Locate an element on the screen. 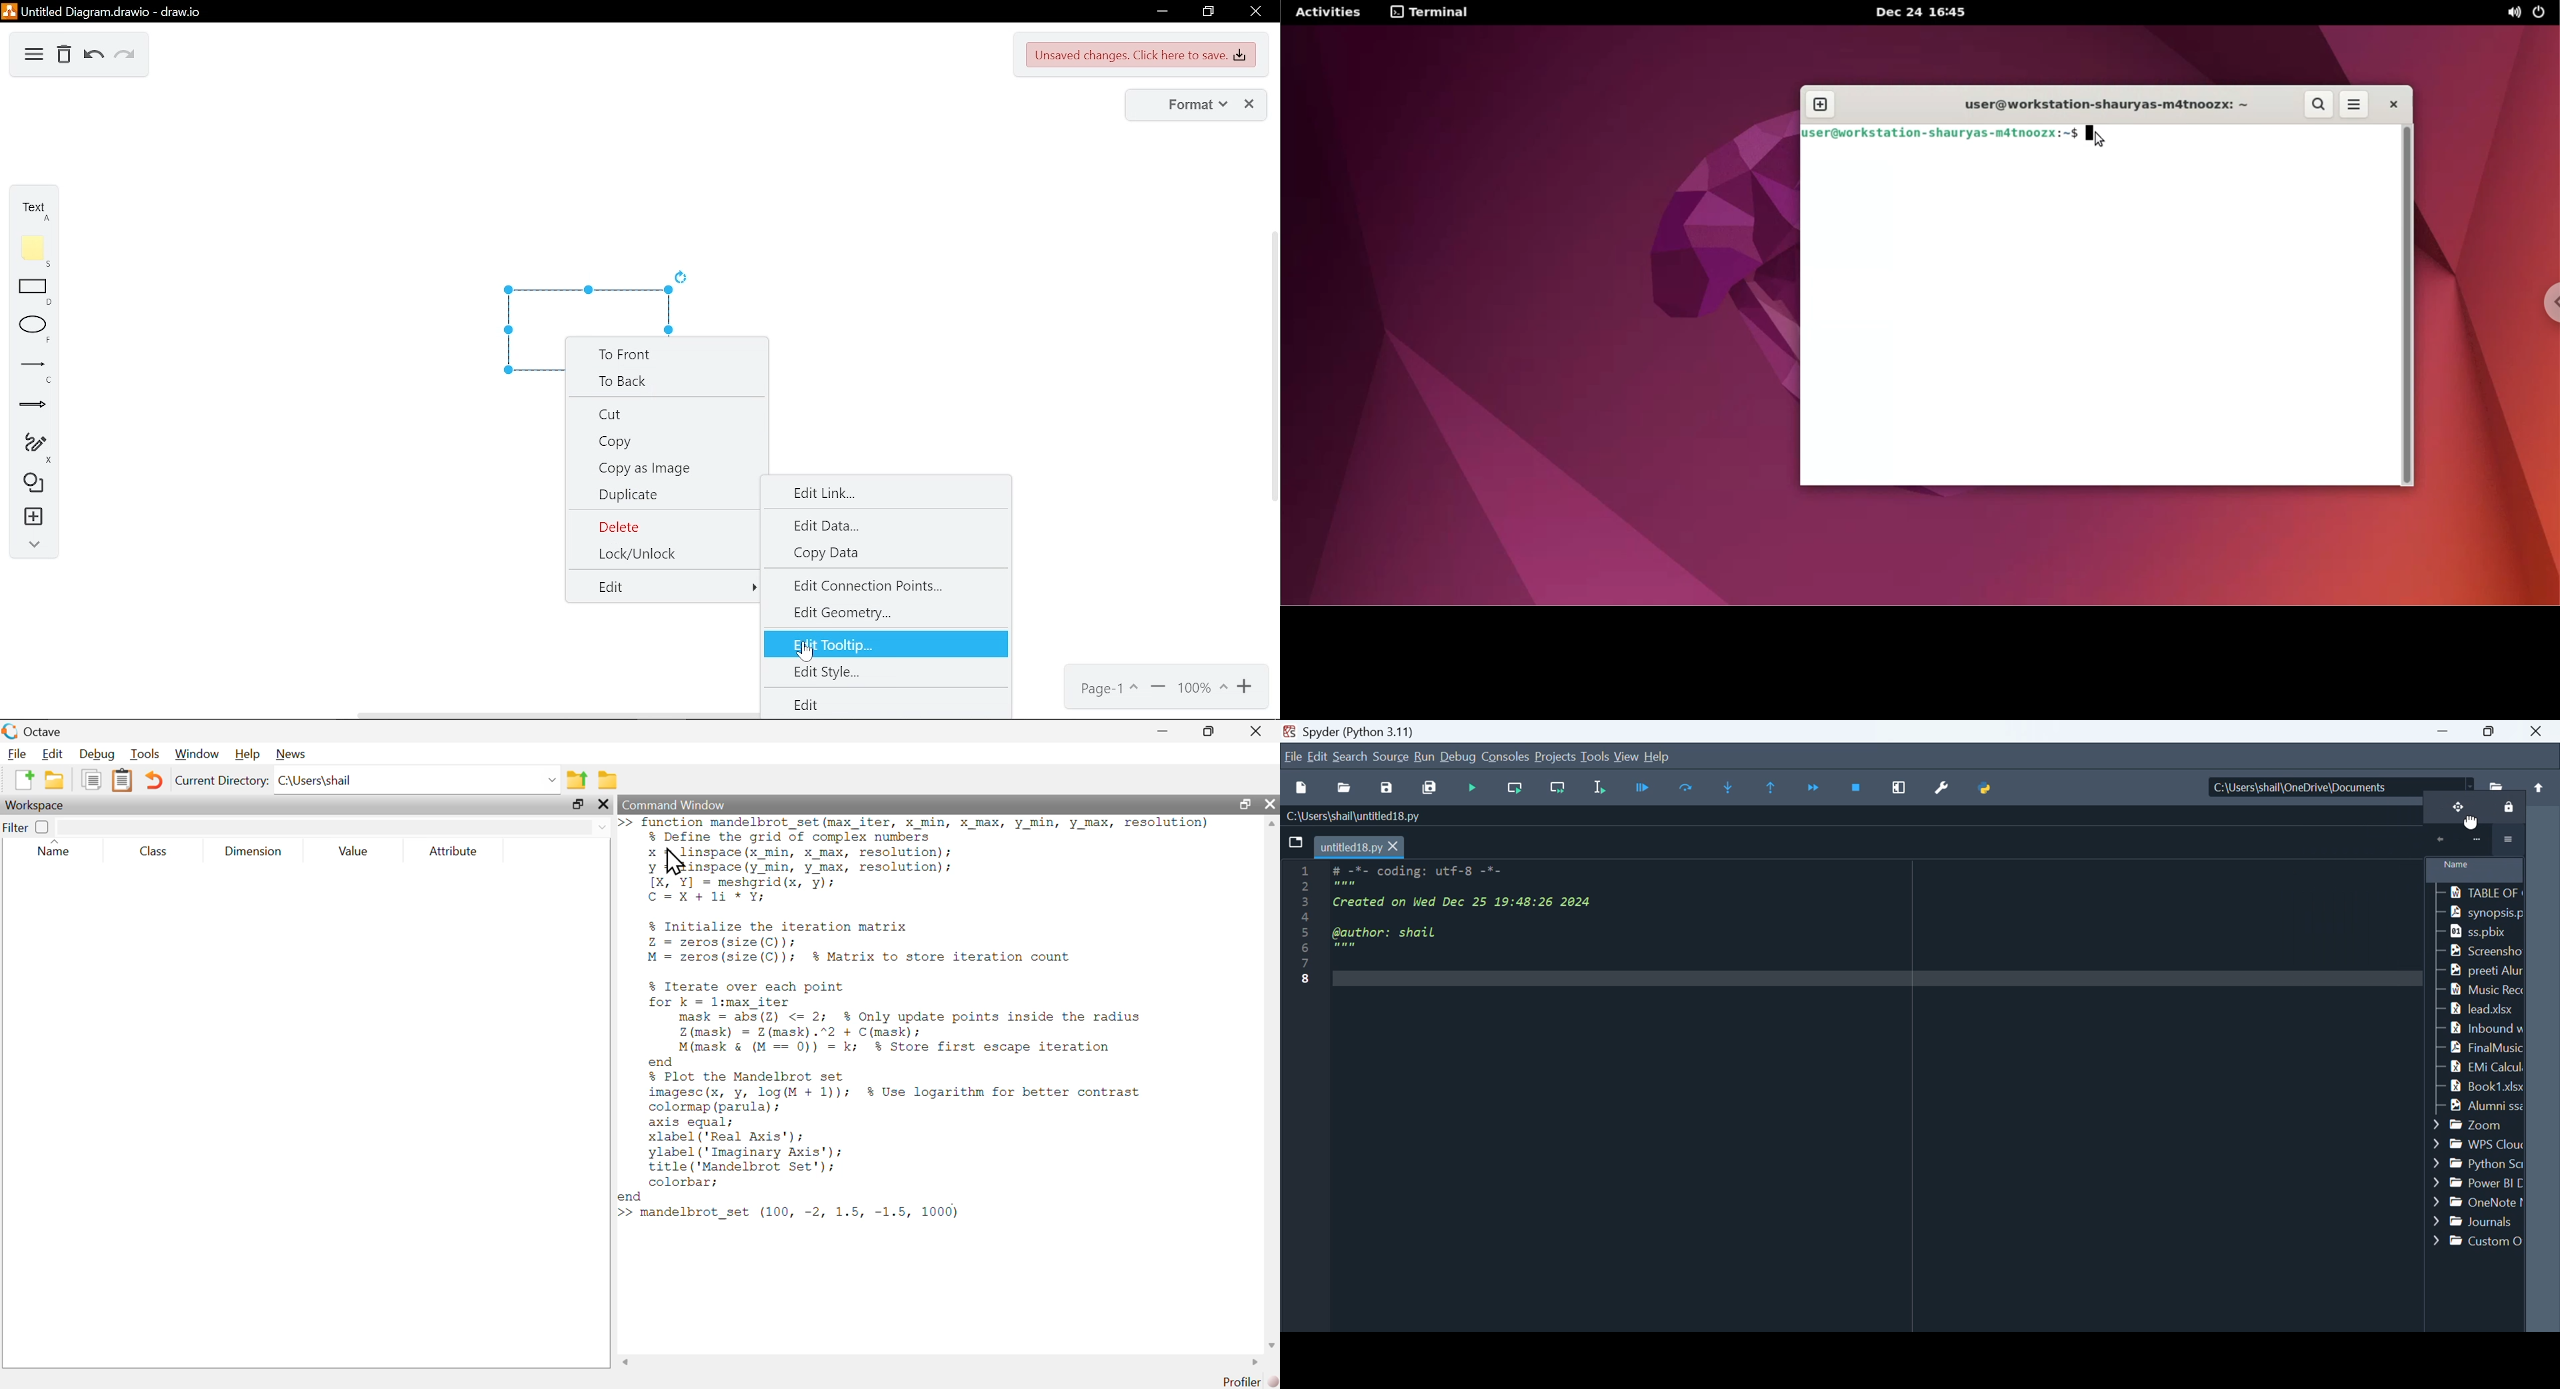  current zoom is located at coordinates (1201, 688).